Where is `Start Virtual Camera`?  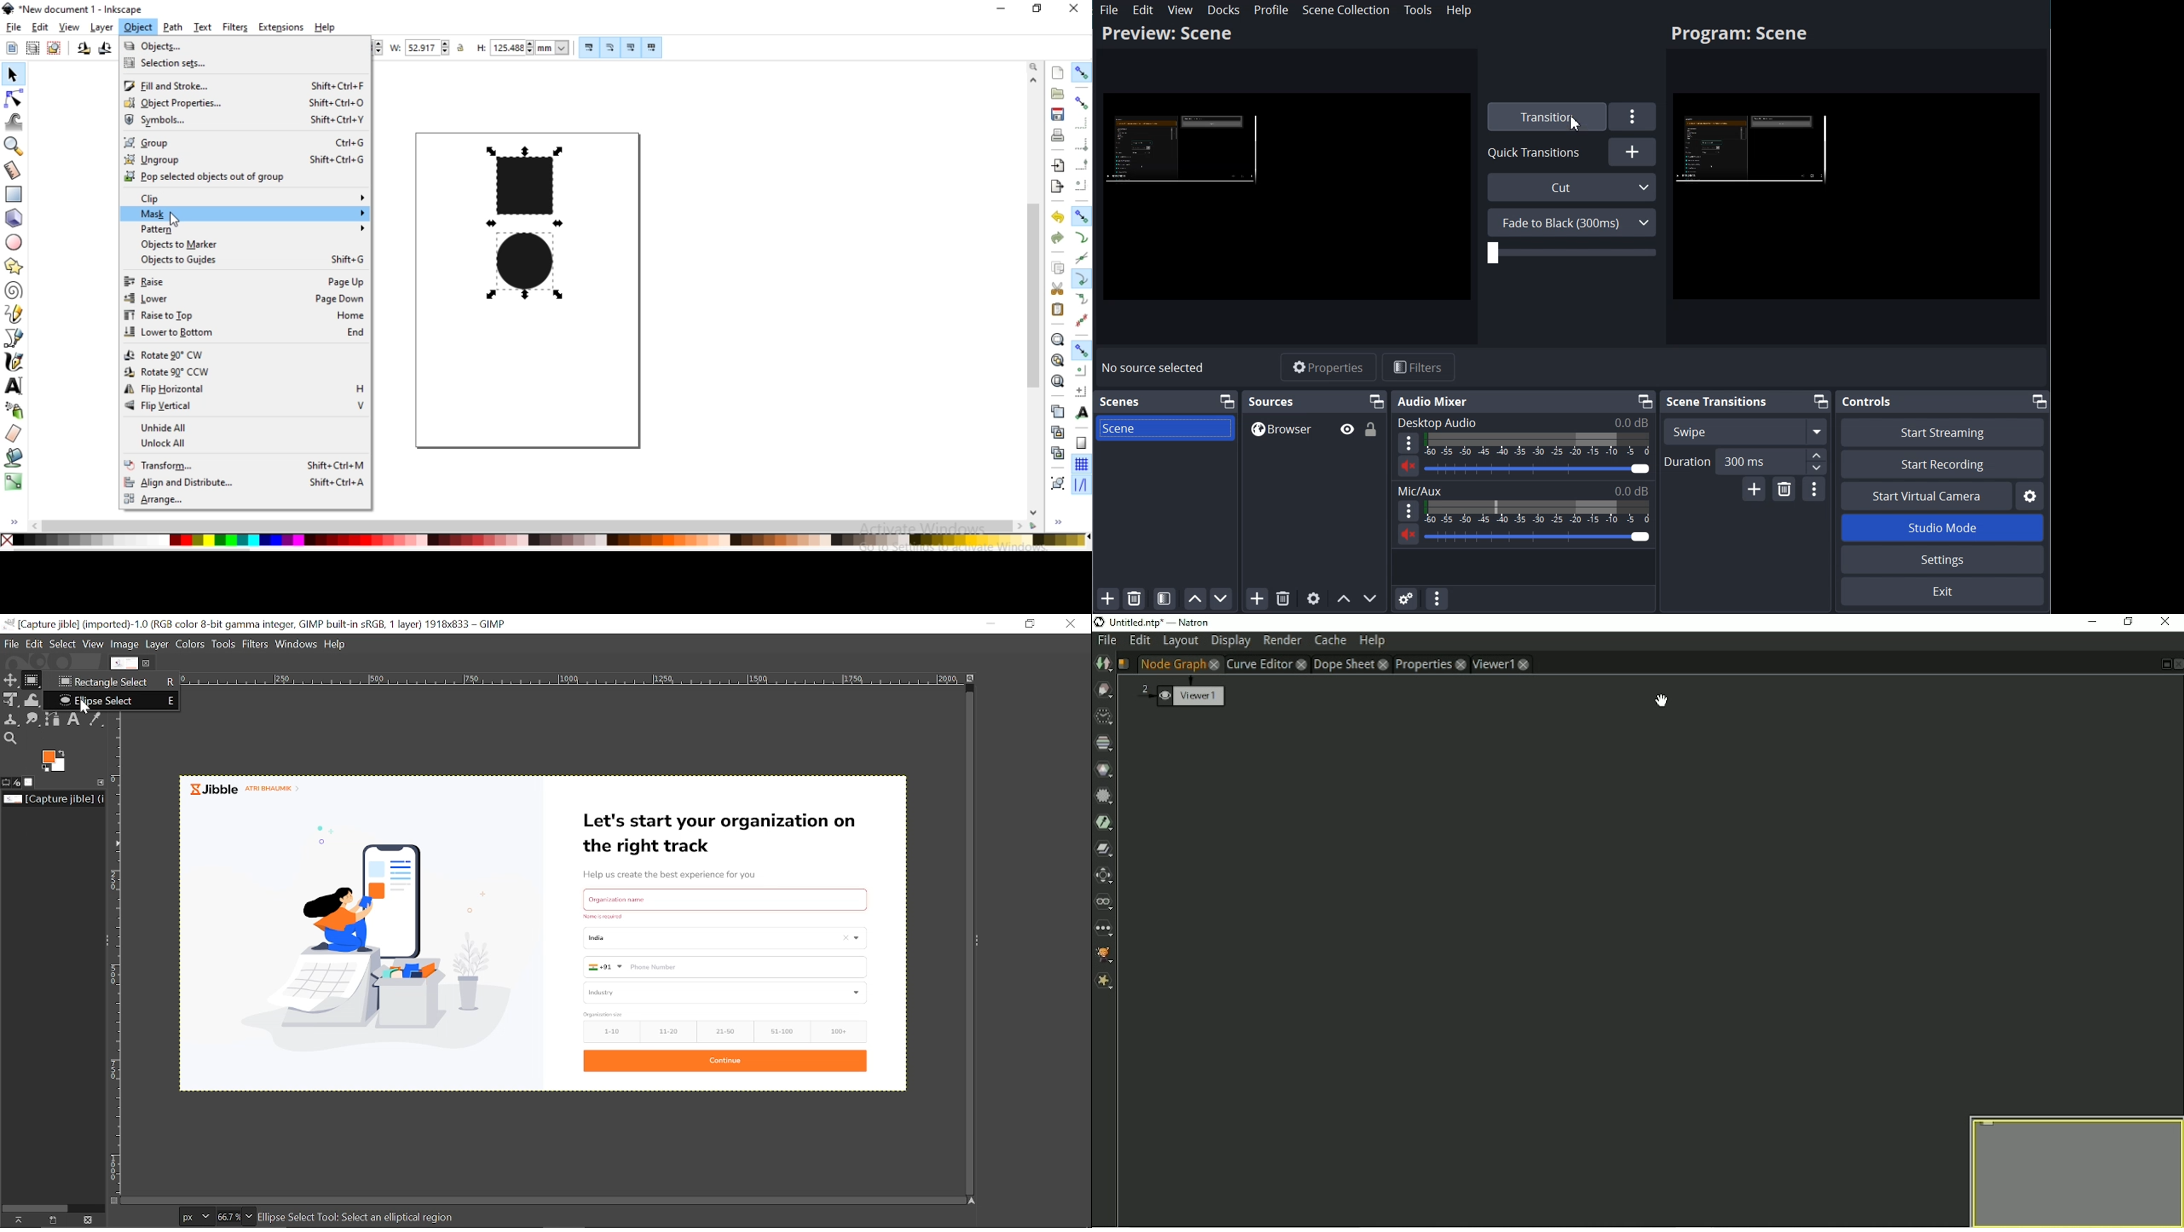
Start Virtual Camera is located at coordinates (1925, 495).